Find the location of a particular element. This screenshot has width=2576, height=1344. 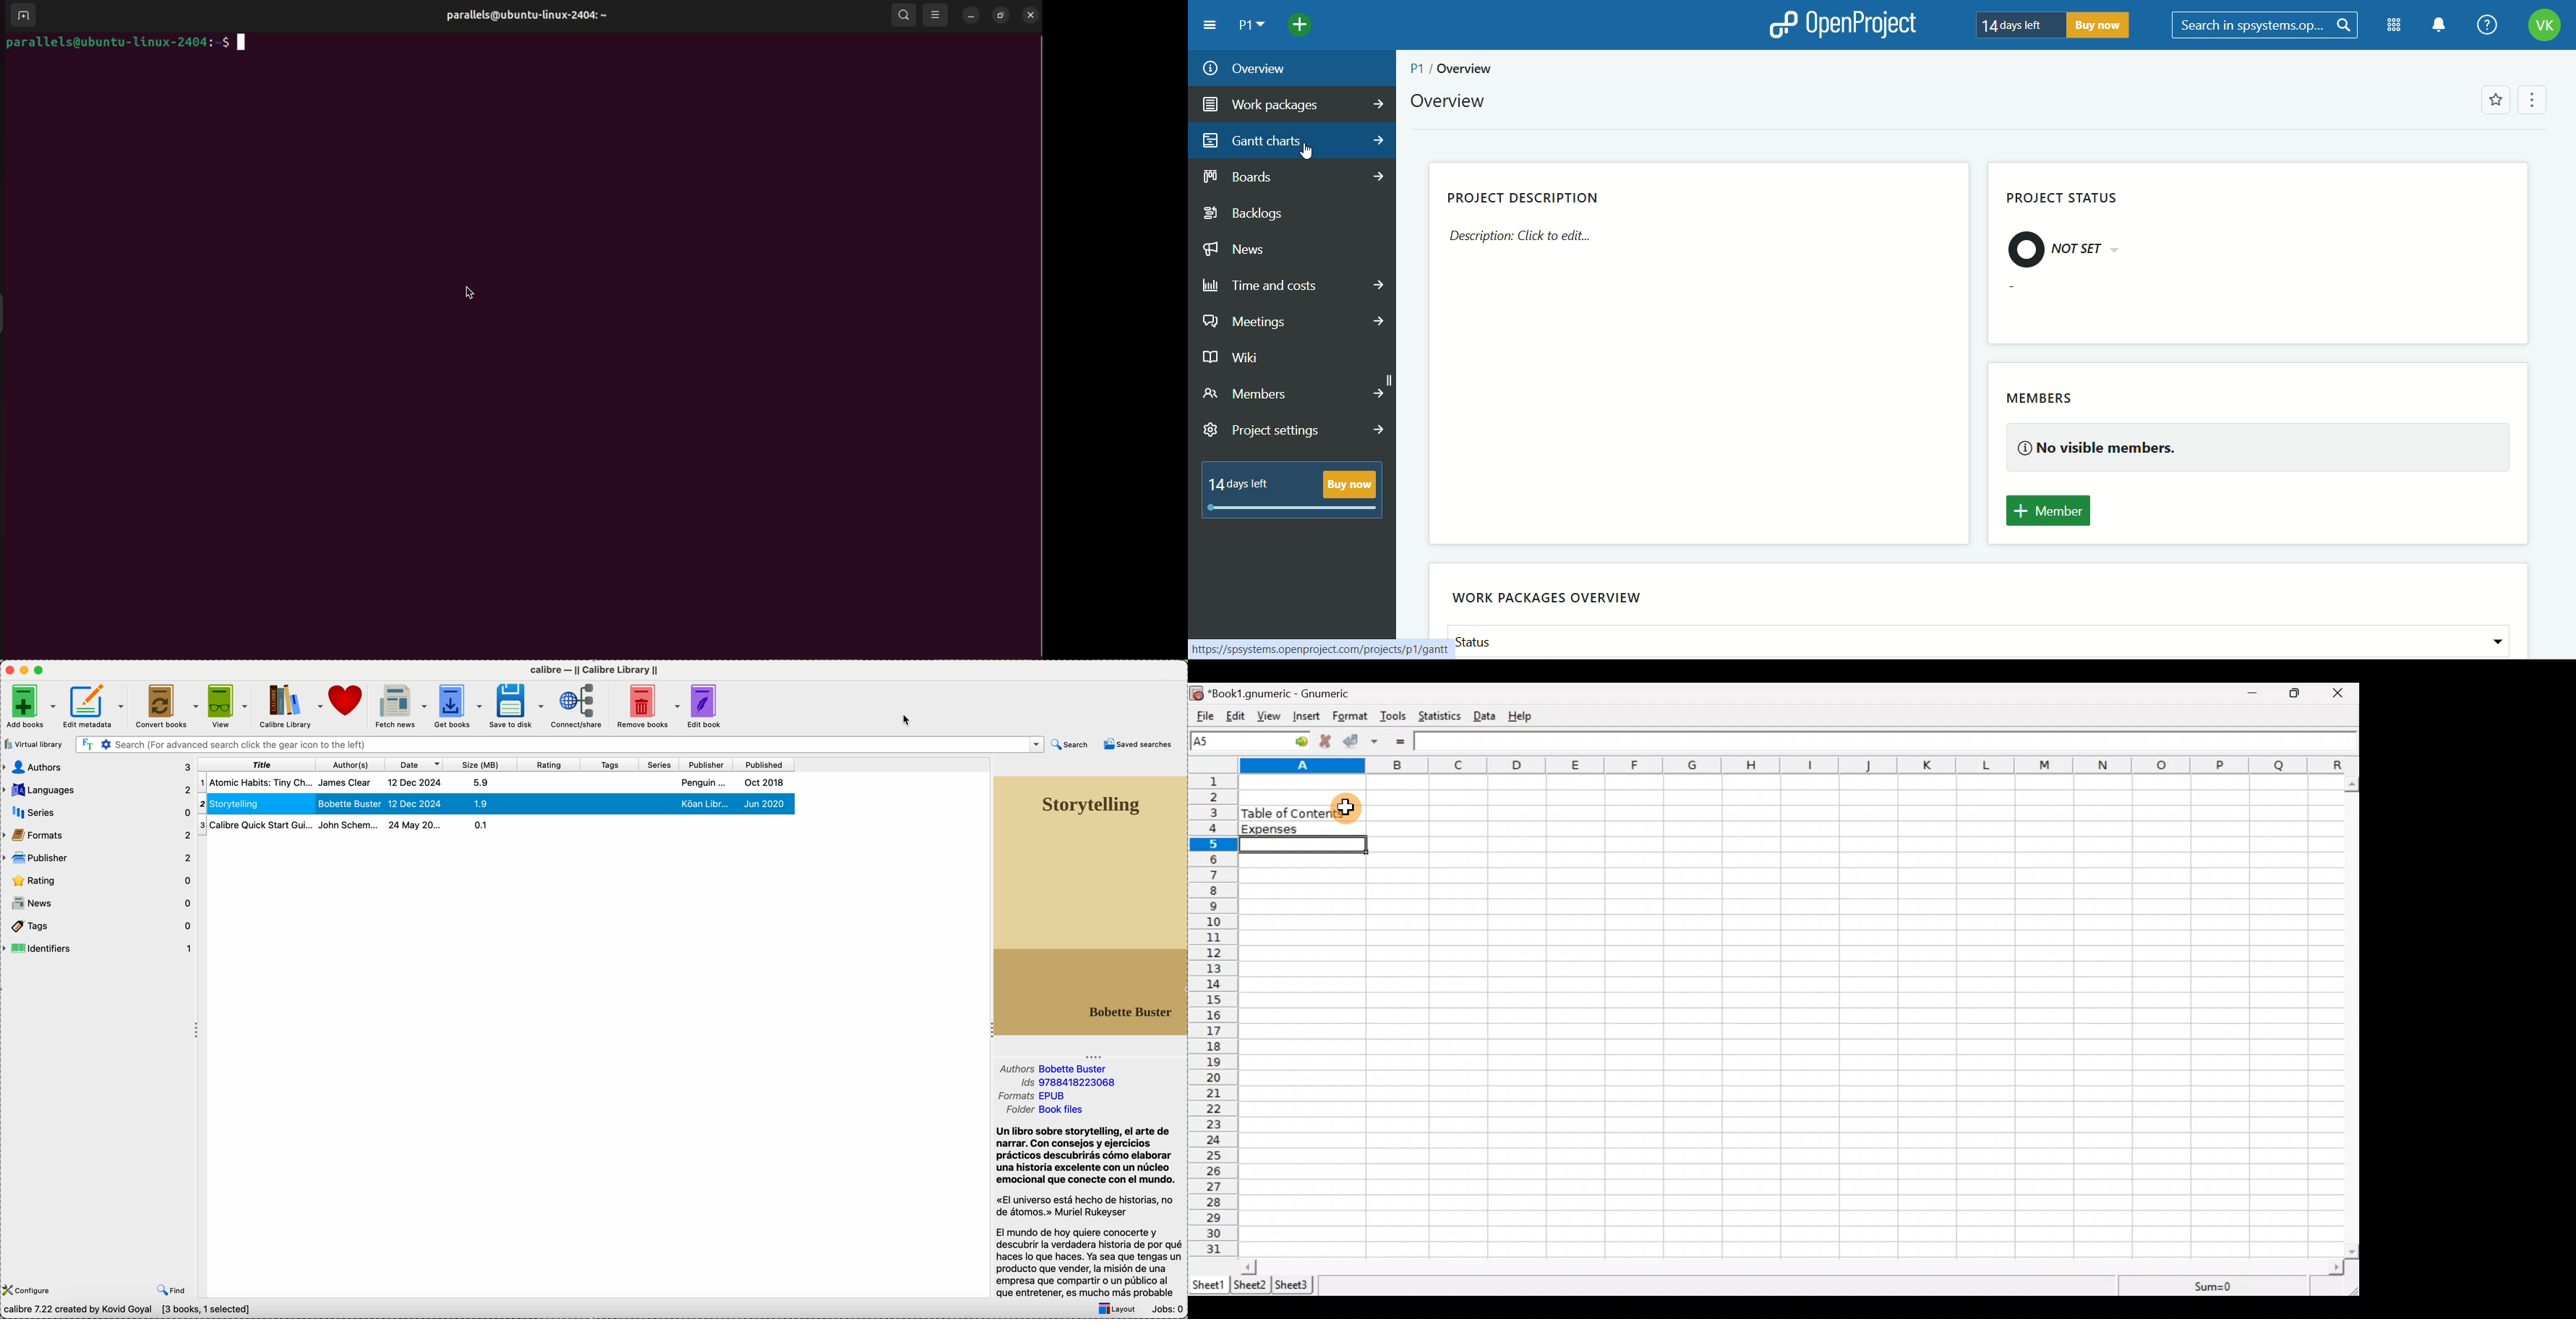

Help is located at coordinates (1526, 716).